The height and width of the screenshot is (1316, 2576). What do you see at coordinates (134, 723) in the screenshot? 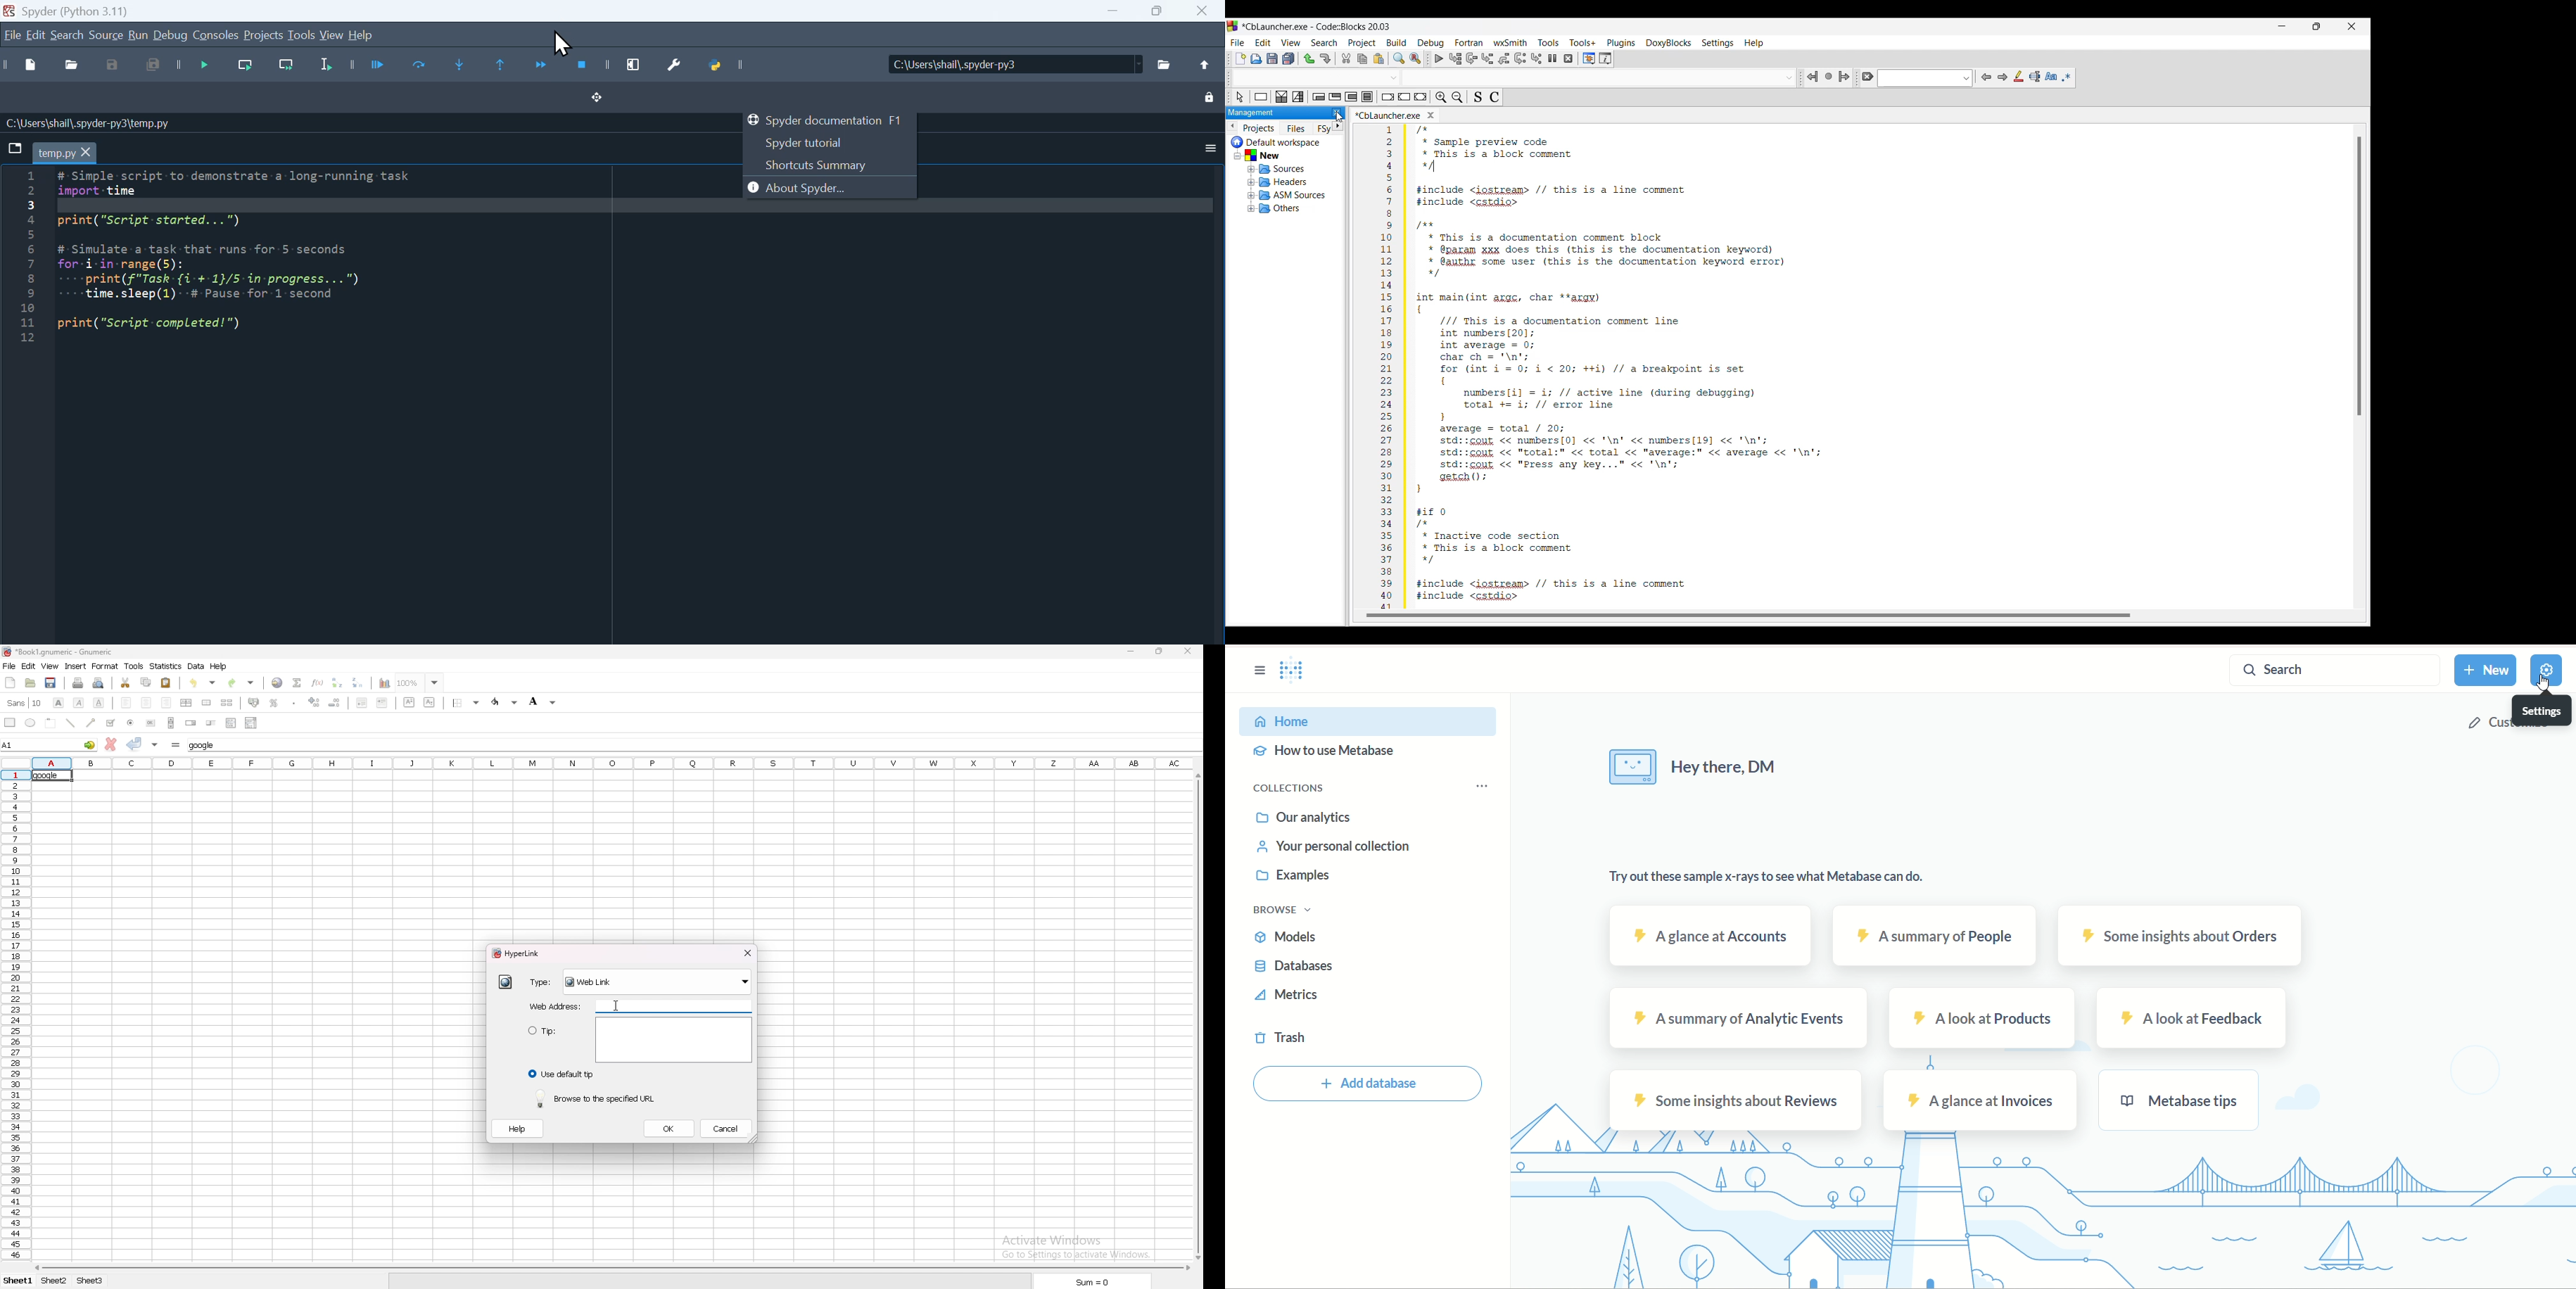
I see `radio button` at bounding box center [134, 723].